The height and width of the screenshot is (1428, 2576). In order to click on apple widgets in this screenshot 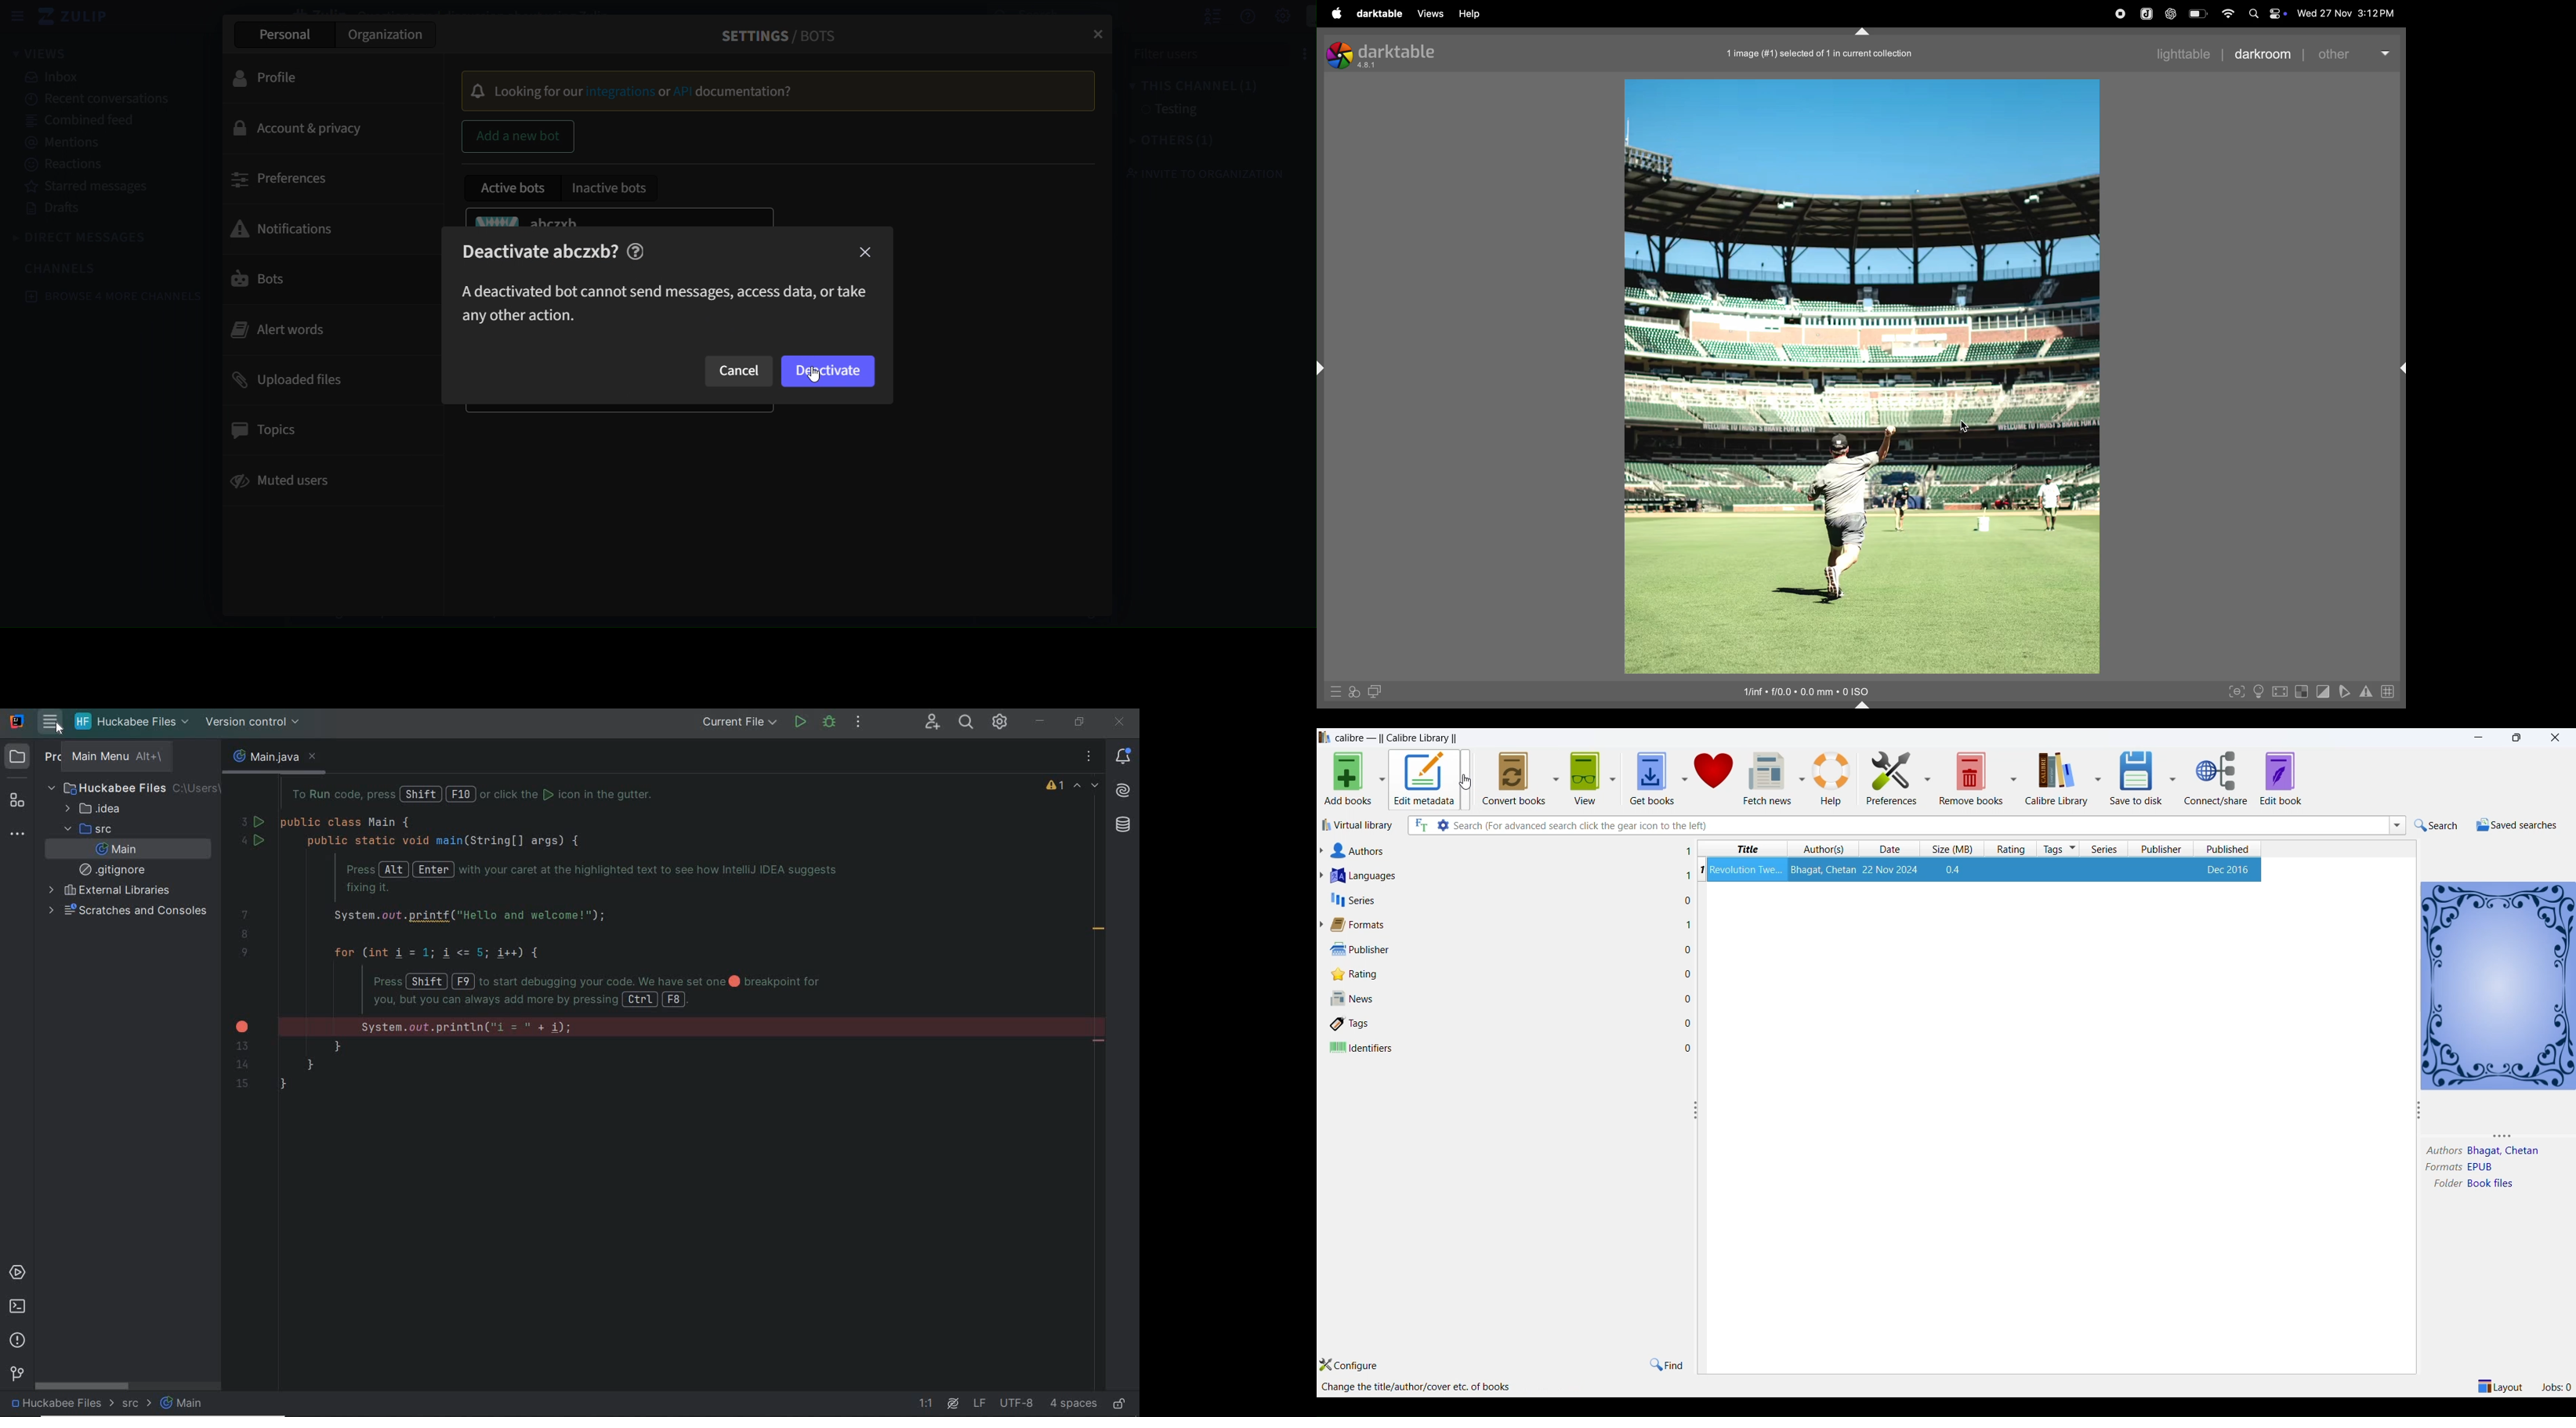, I will do `click(2266, 13)`.